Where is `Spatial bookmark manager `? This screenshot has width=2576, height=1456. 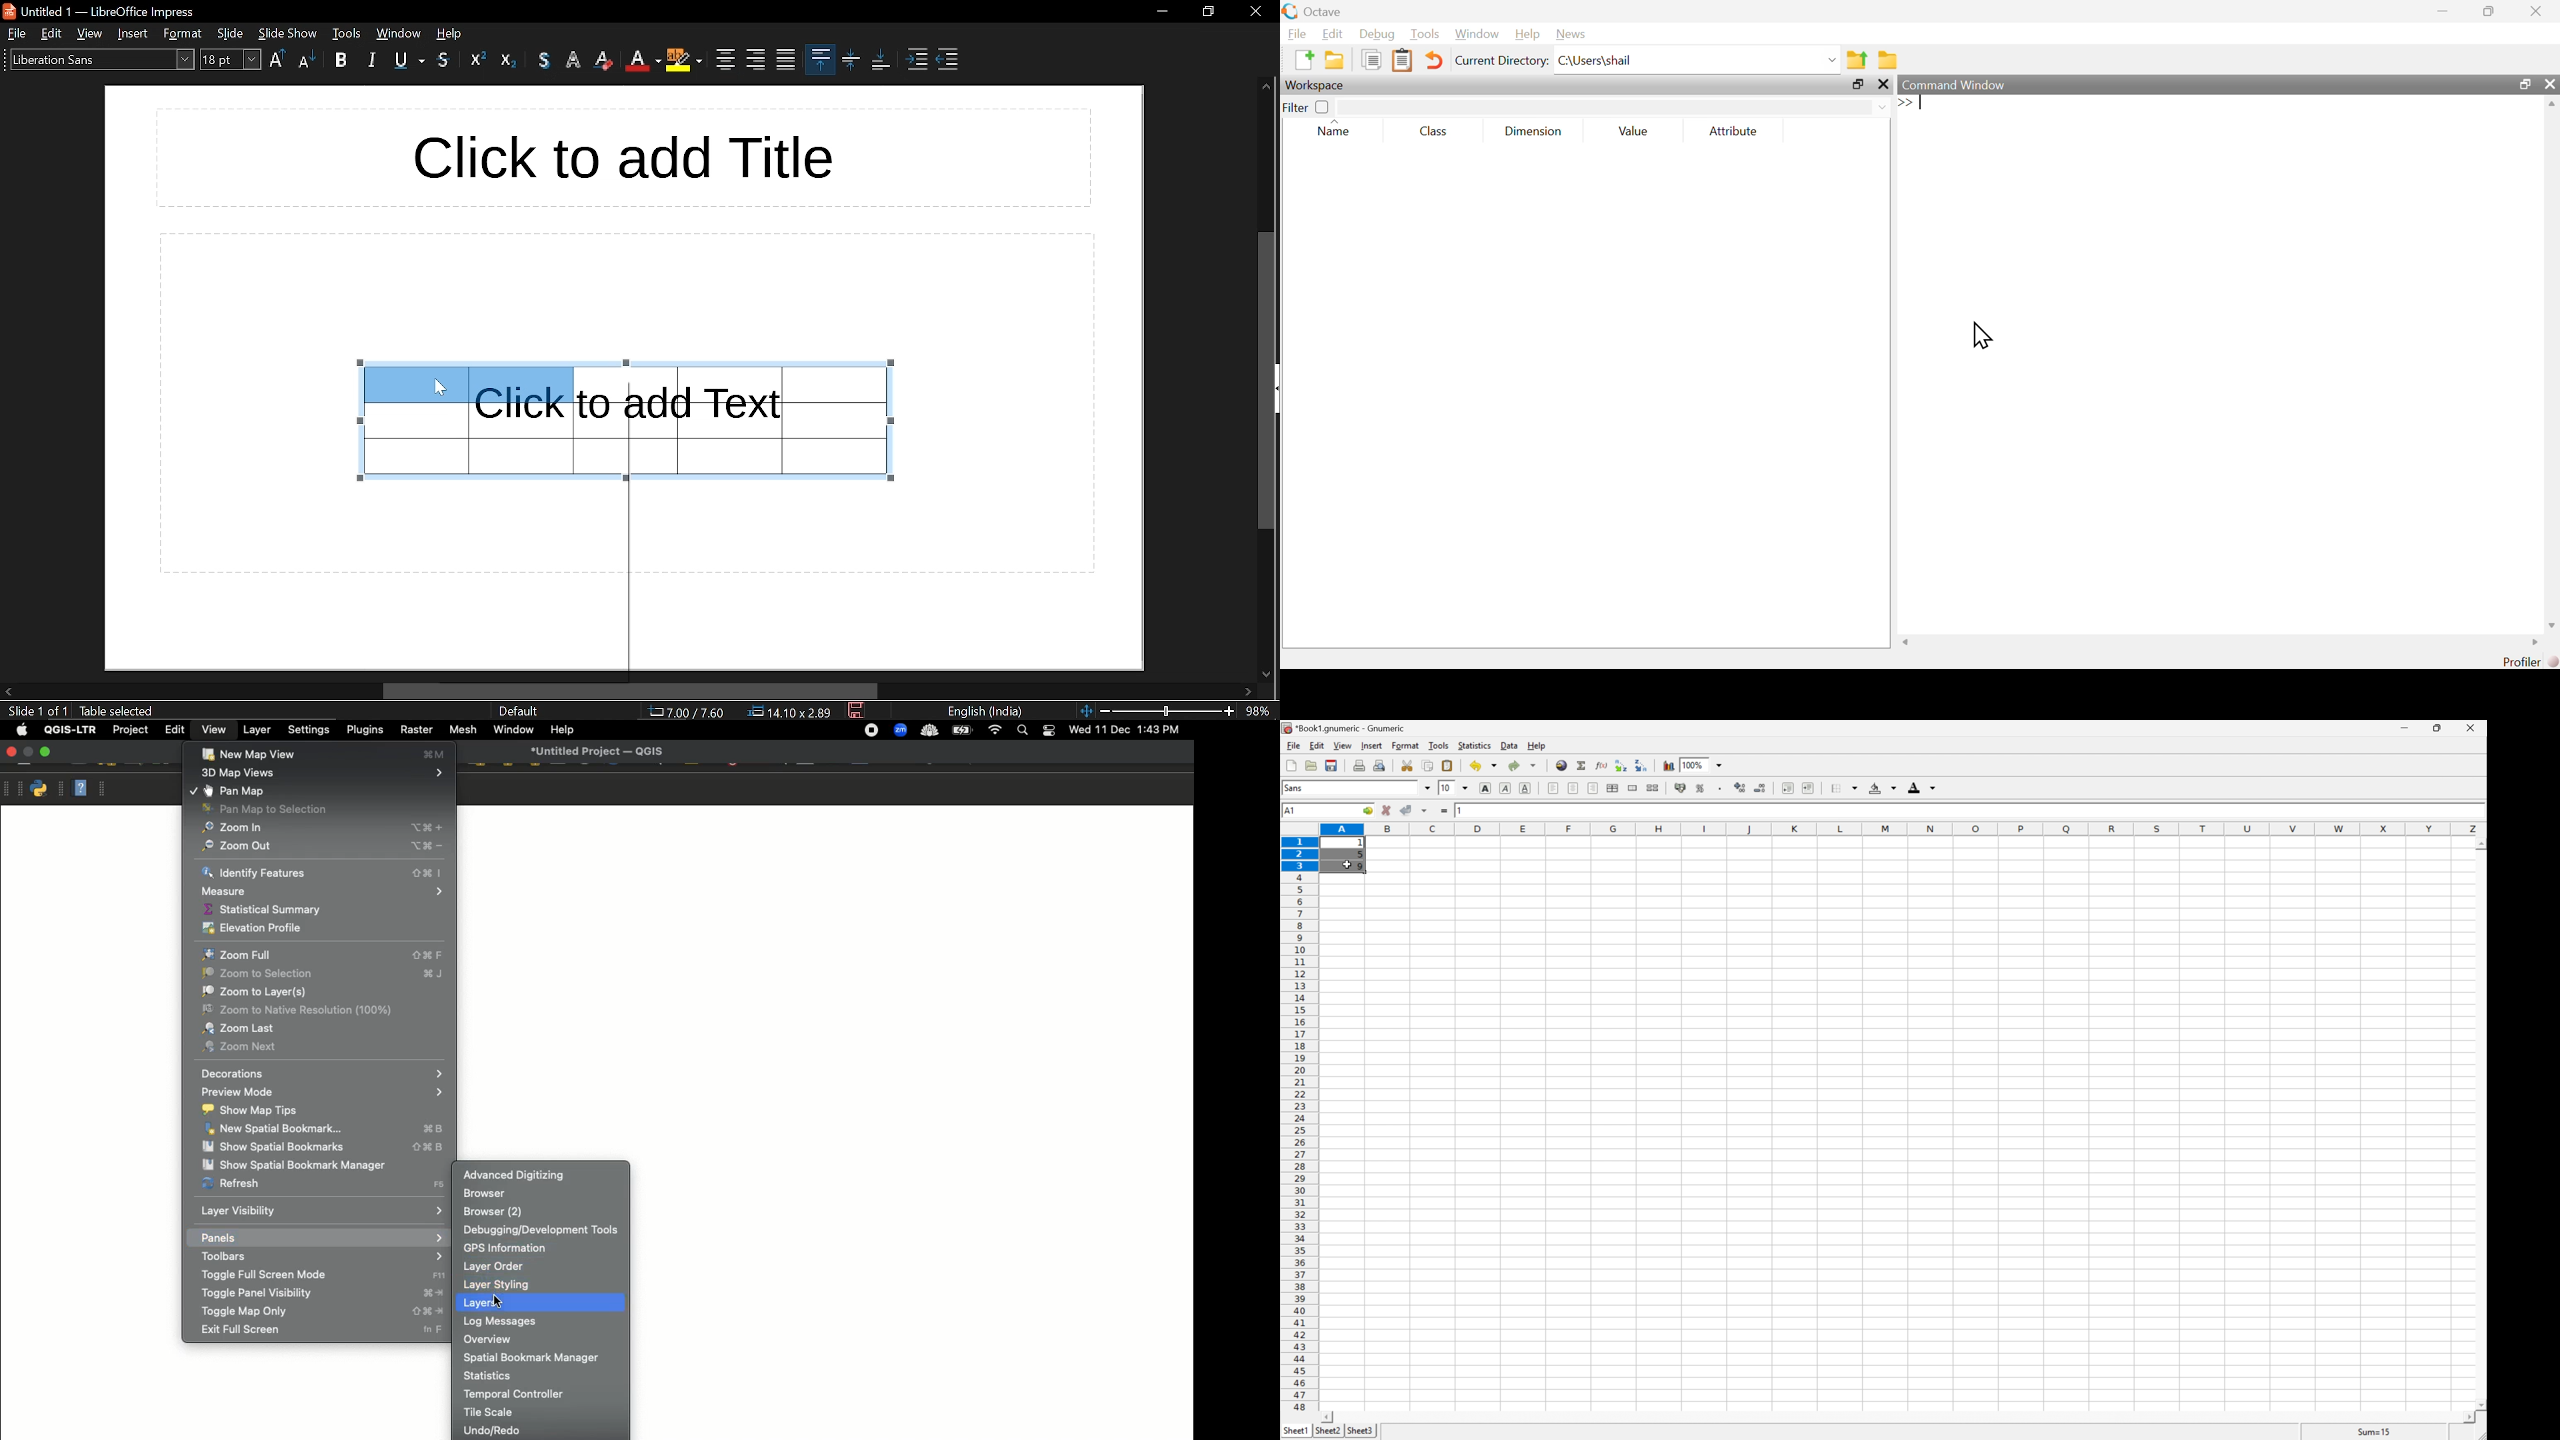
Spatial bookmark manager  is located at coordinates (541, 1357).